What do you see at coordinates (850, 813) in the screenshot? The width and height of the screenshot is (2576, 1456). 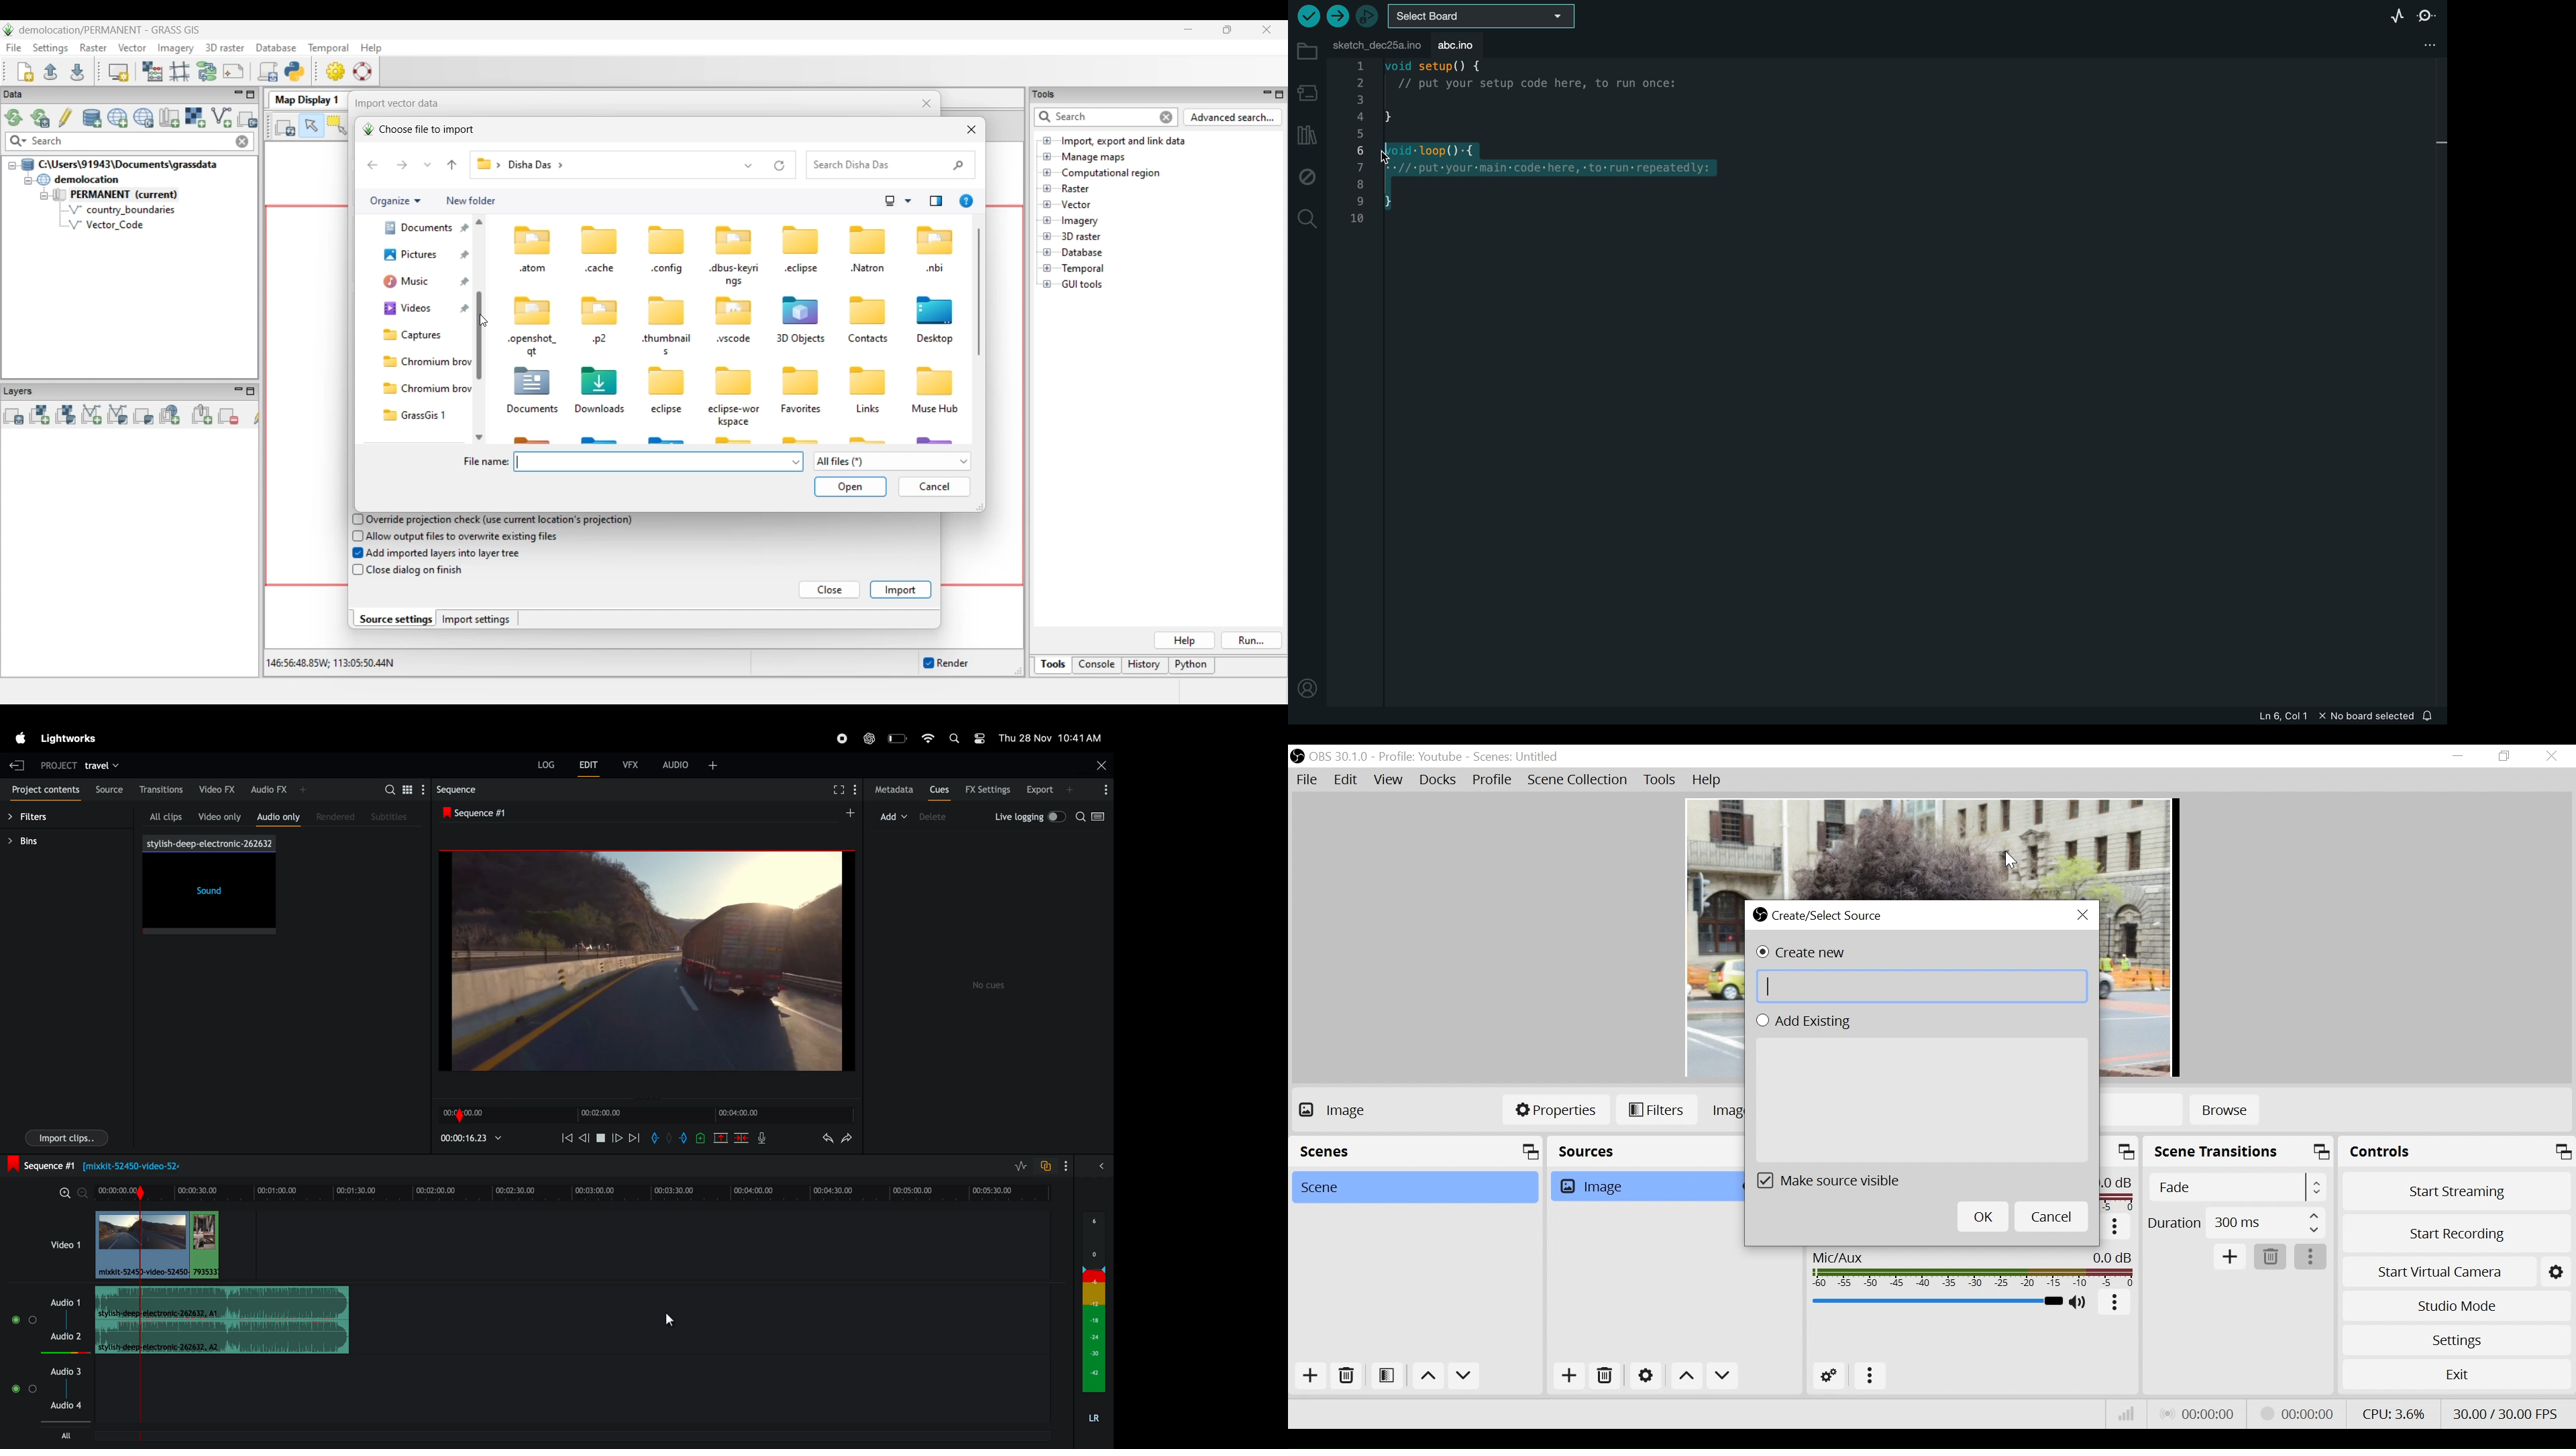 I see `add sequence` at bounding box center [850, 813].